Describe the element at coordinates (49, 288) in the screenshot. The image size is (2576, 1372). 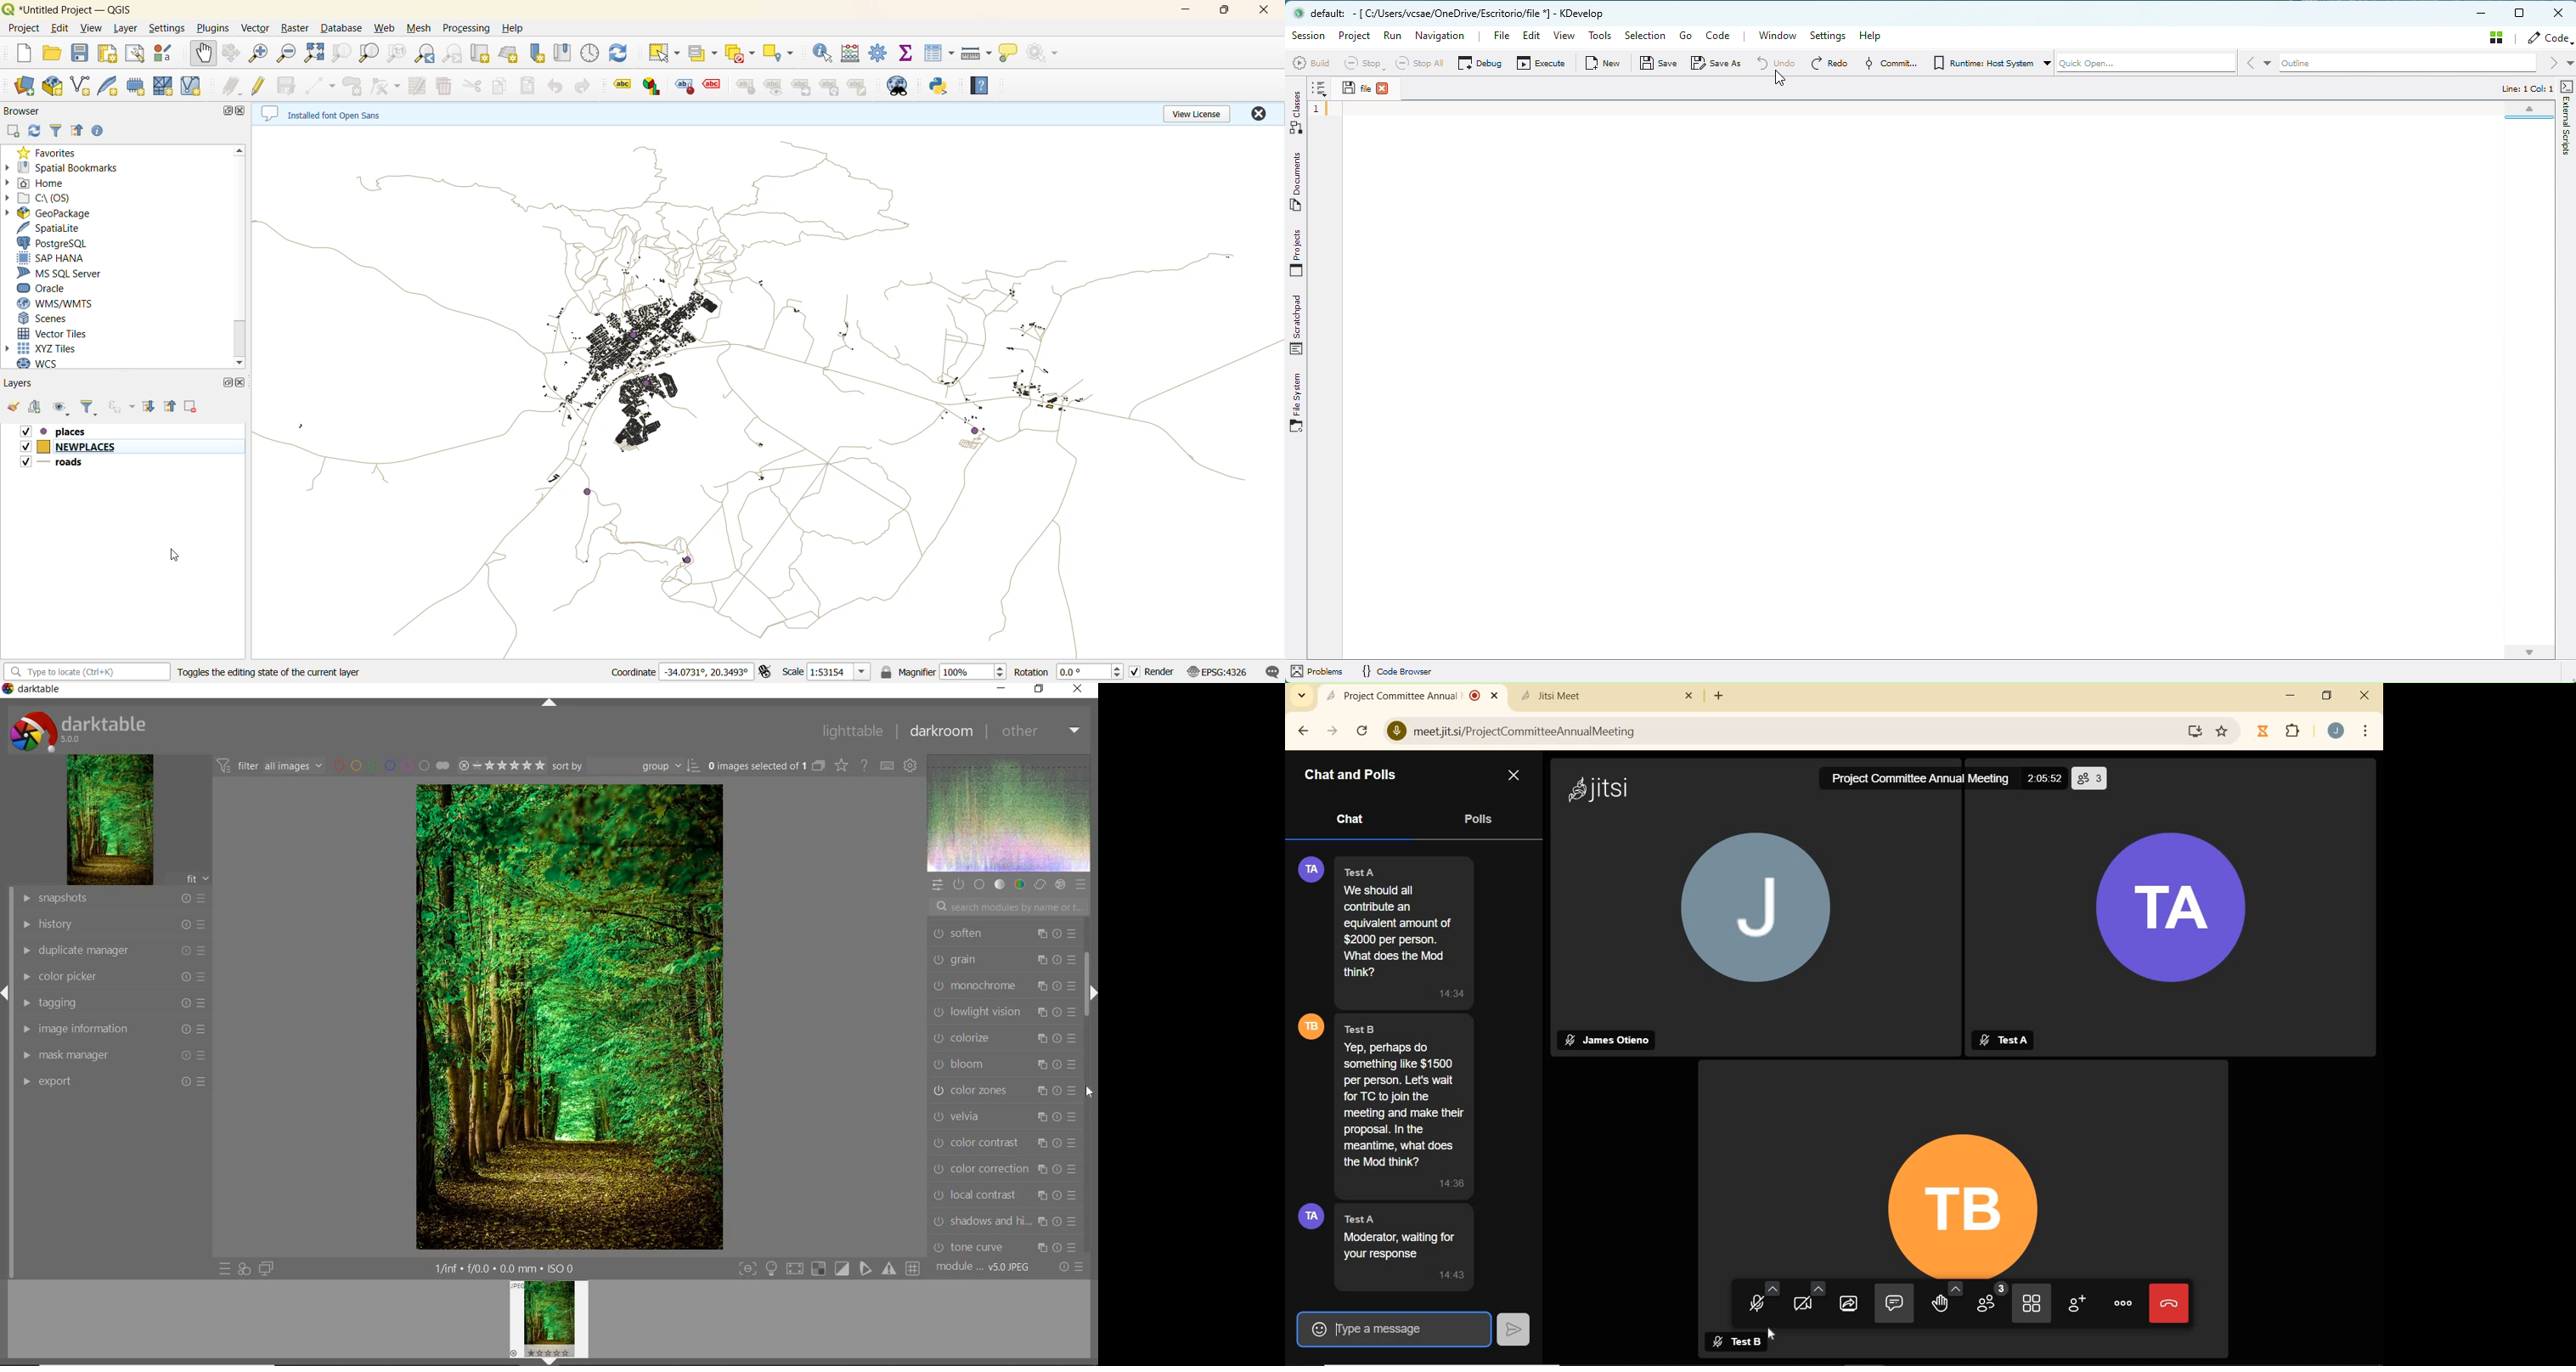
I see `oracle` at that location.